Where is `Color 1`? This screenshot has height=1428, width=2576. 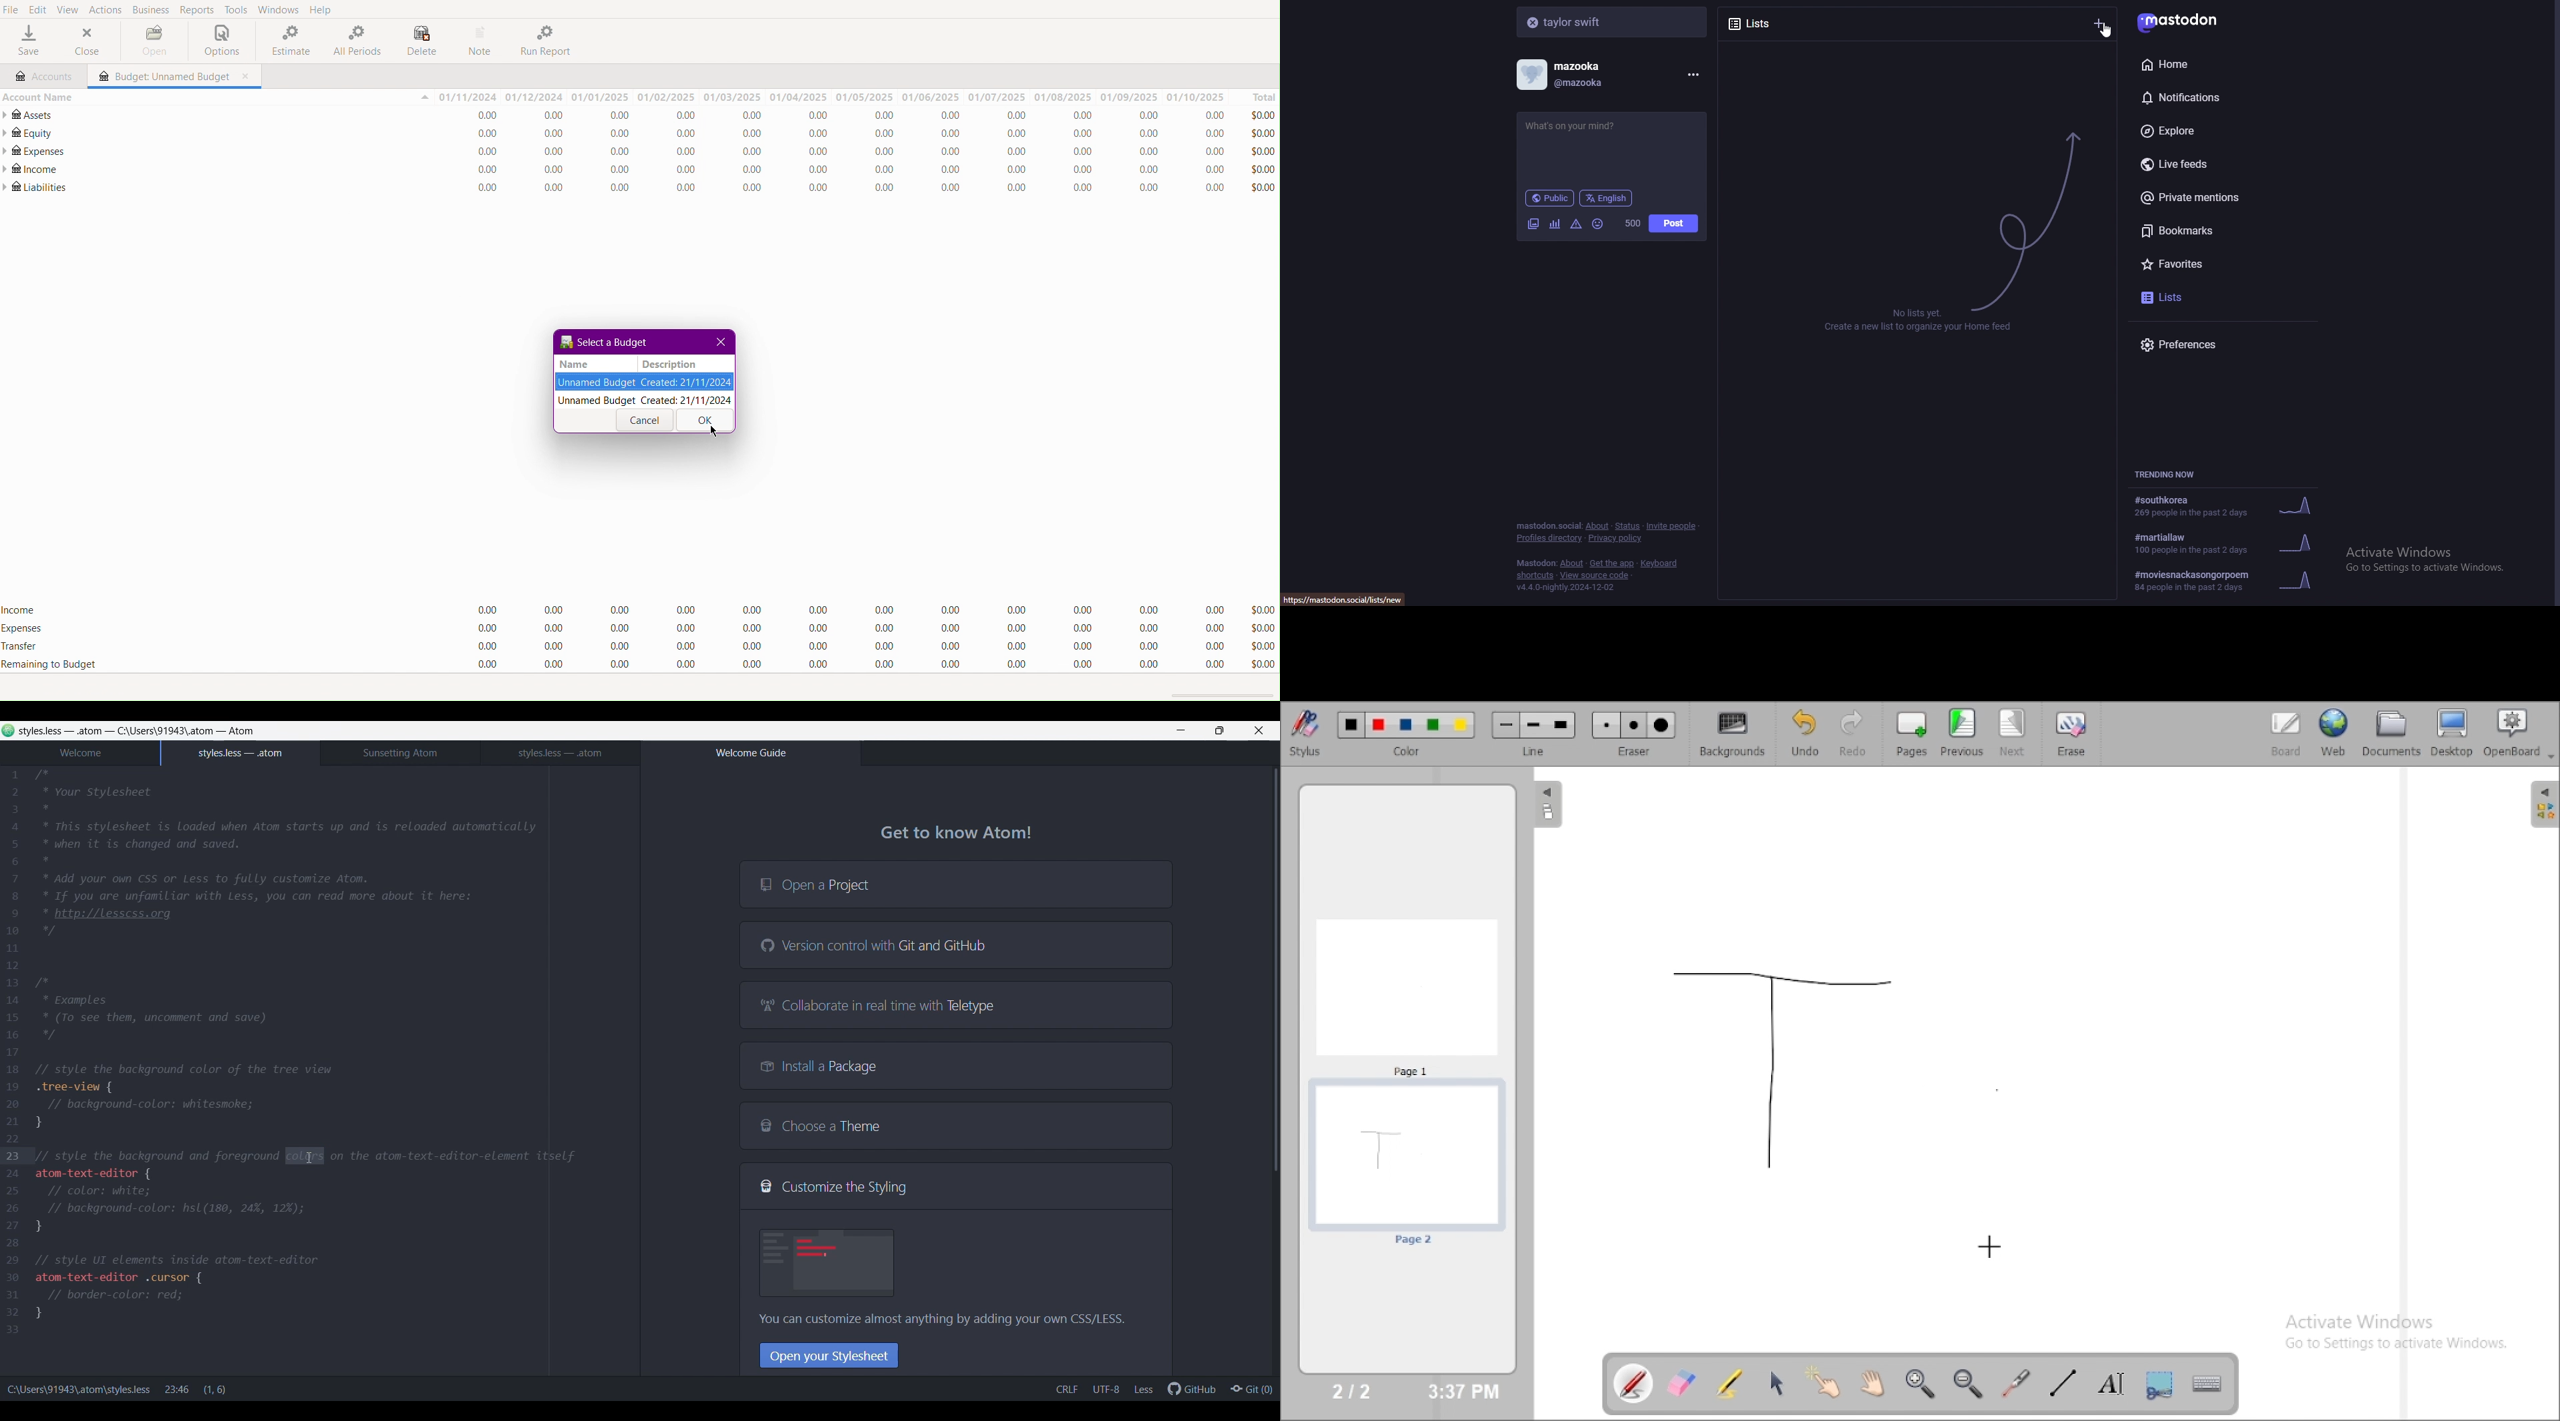 Color 1 is located at coordinates (1352, 726).